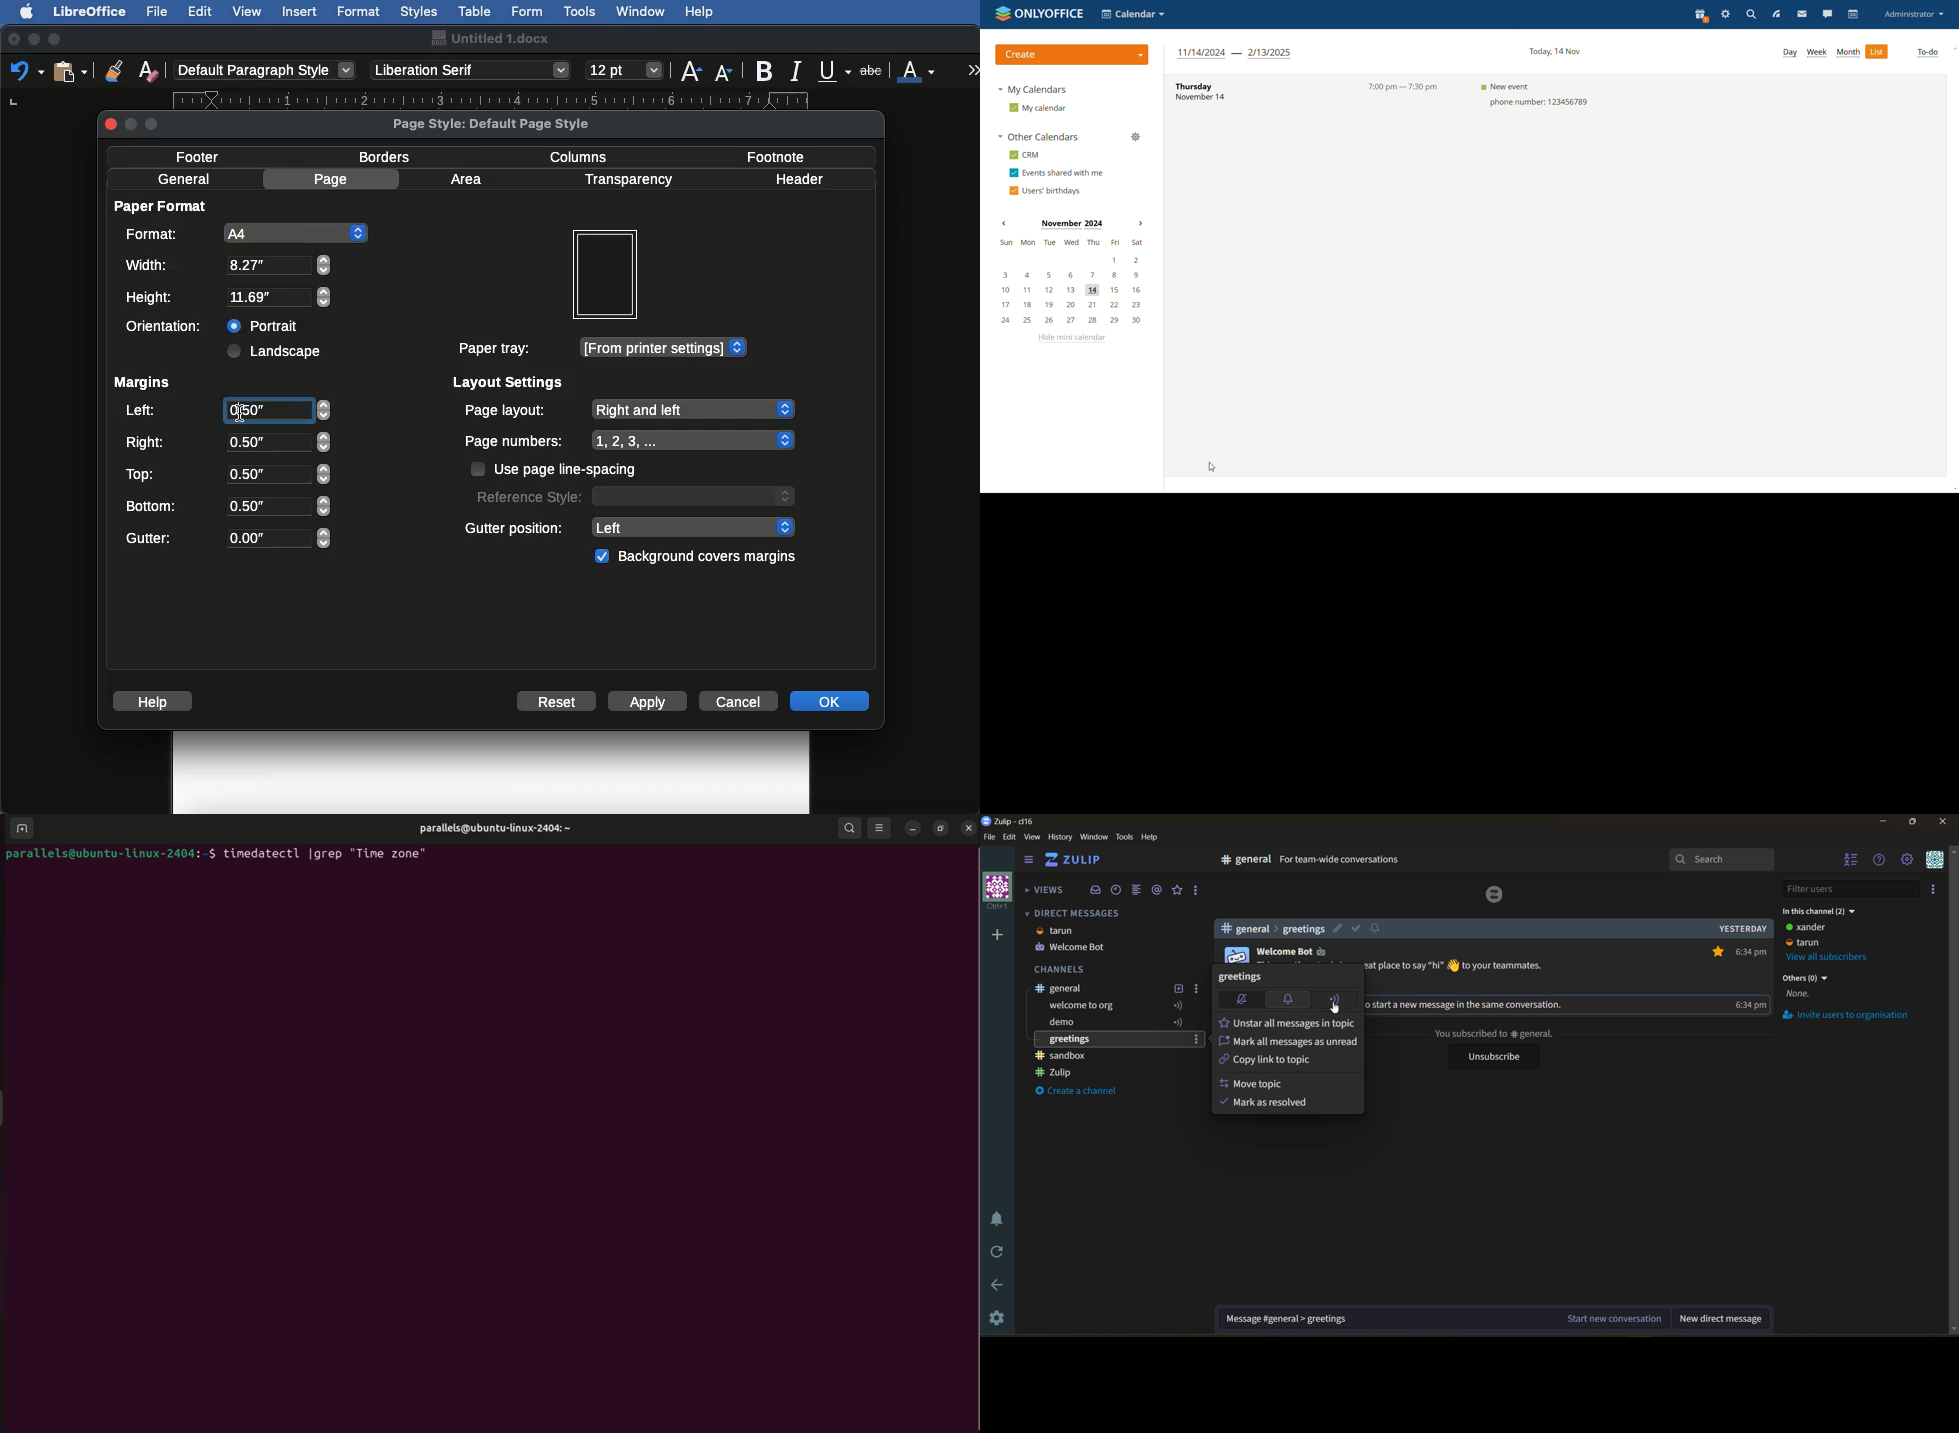 The width and height of the screenshot is (1960, 1456). What do you see at coordinates (225, 474) in the screenshot?
I see `Top` at bounding box center [225, 474].